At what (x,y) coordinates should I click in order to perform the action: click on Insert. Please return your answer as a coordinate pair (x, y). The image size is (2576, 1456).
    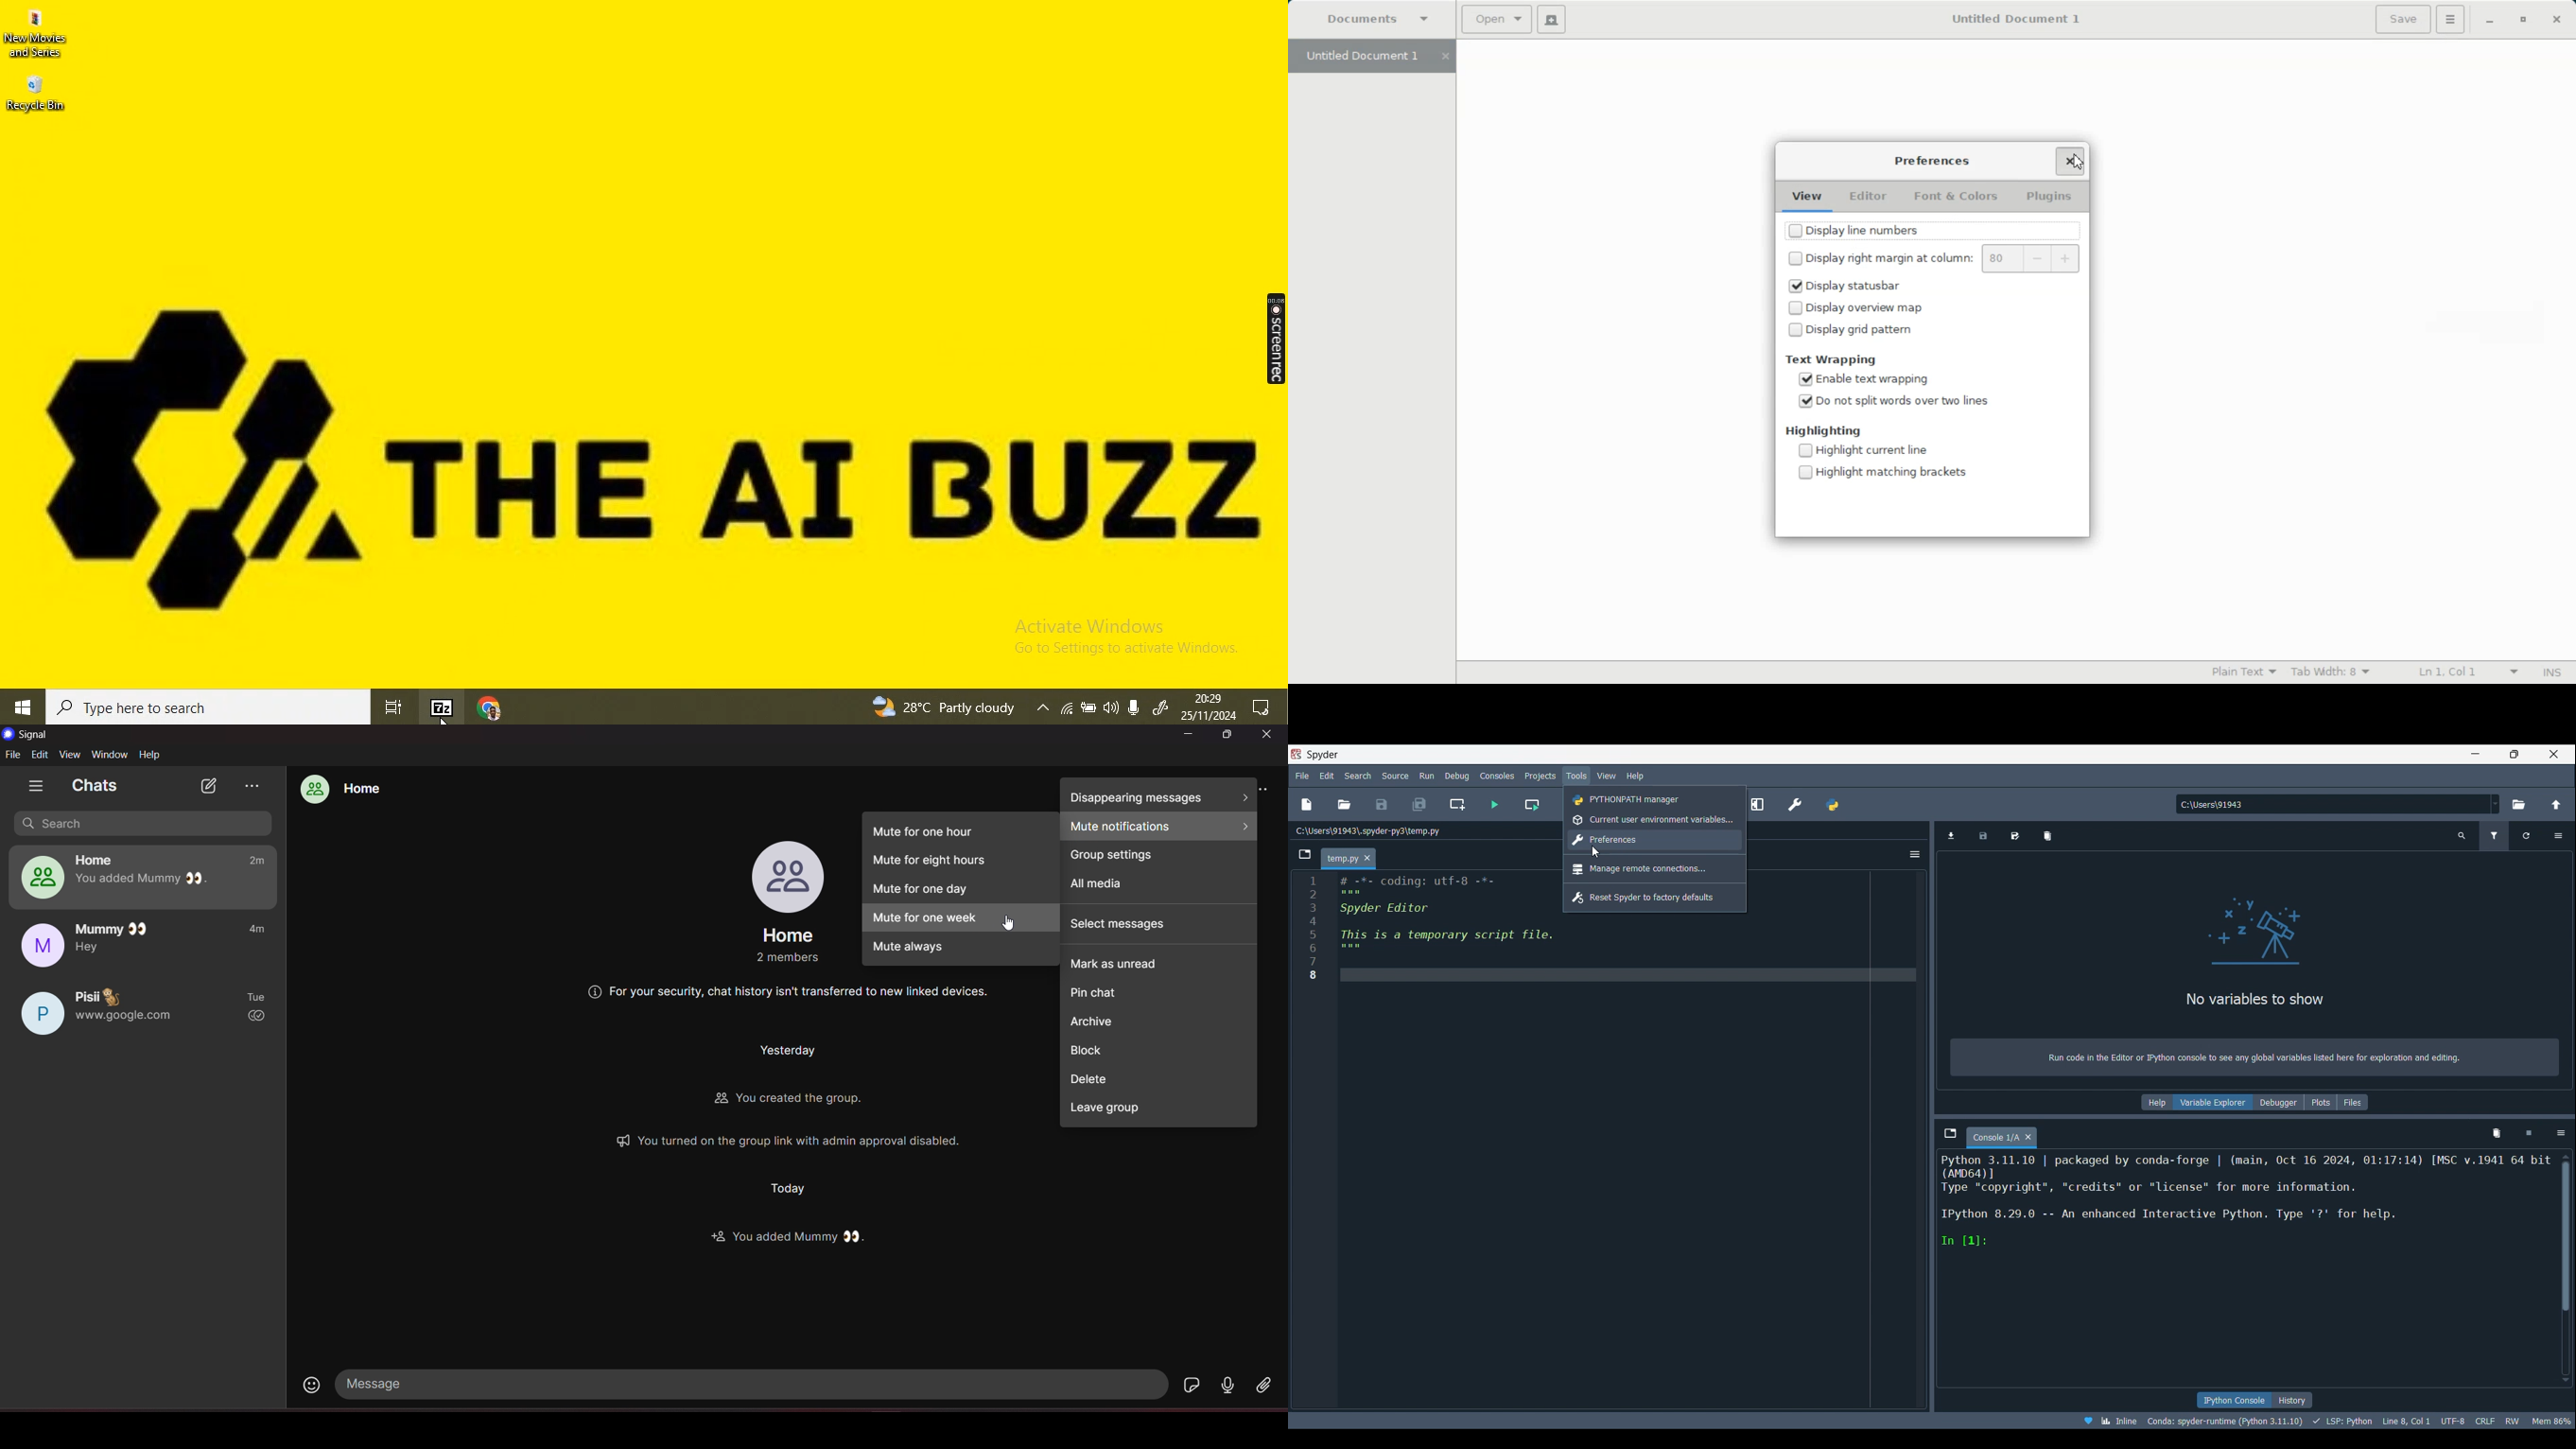
    Looking at the image, I should click on (2551, 674).